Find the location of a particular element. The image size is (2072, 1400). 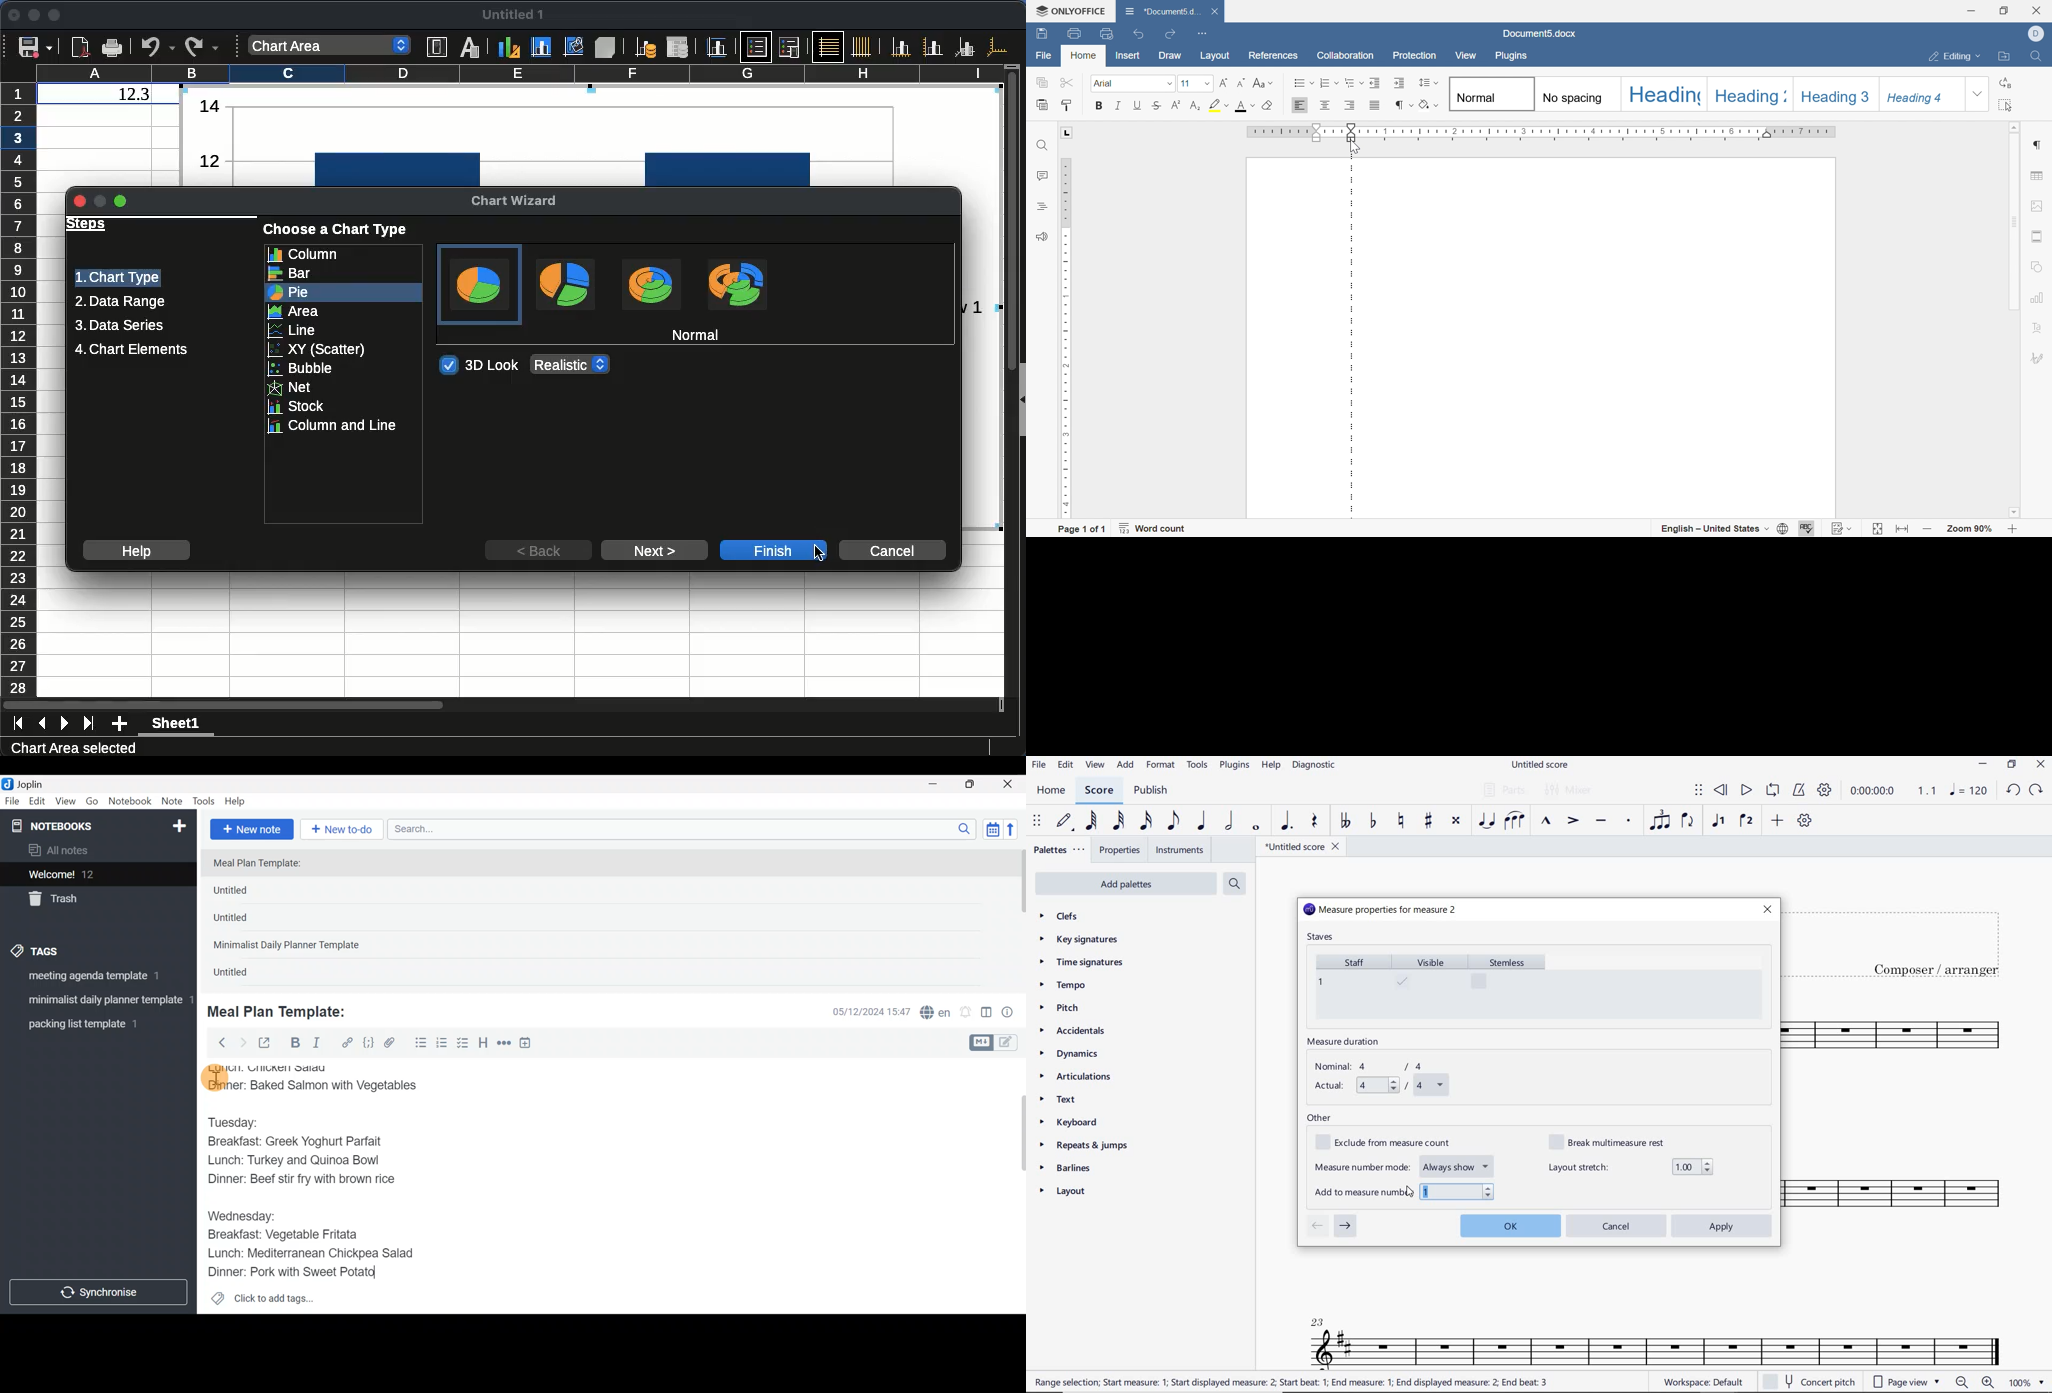

FILE NAME is located at coordinates (1542, 765).